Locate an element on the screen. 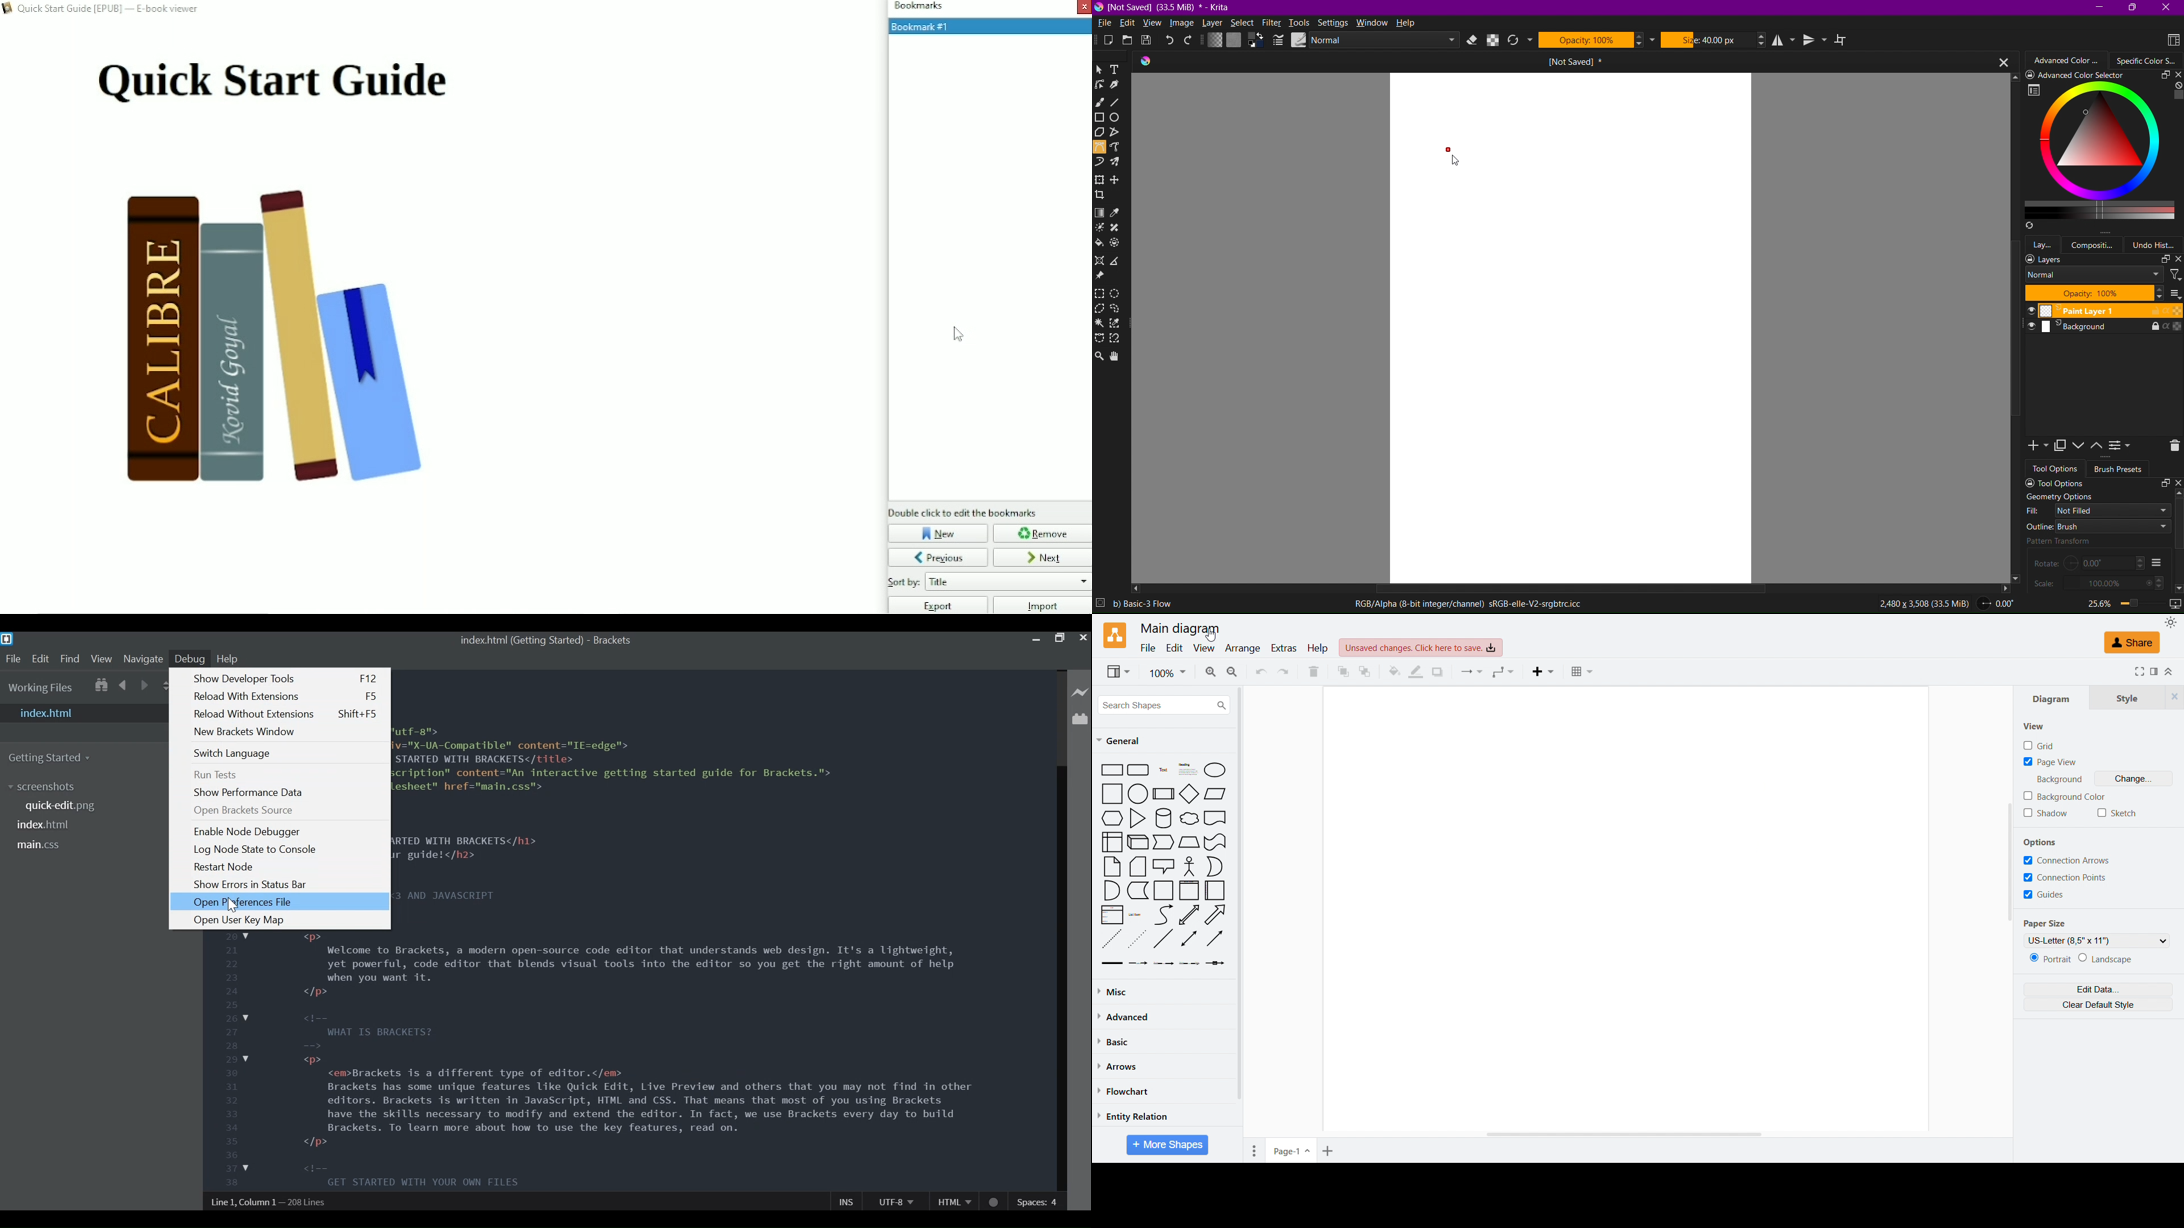 This screenshot has height=1232, width=2184. Basic  is located at coordinates (1116, 1042).